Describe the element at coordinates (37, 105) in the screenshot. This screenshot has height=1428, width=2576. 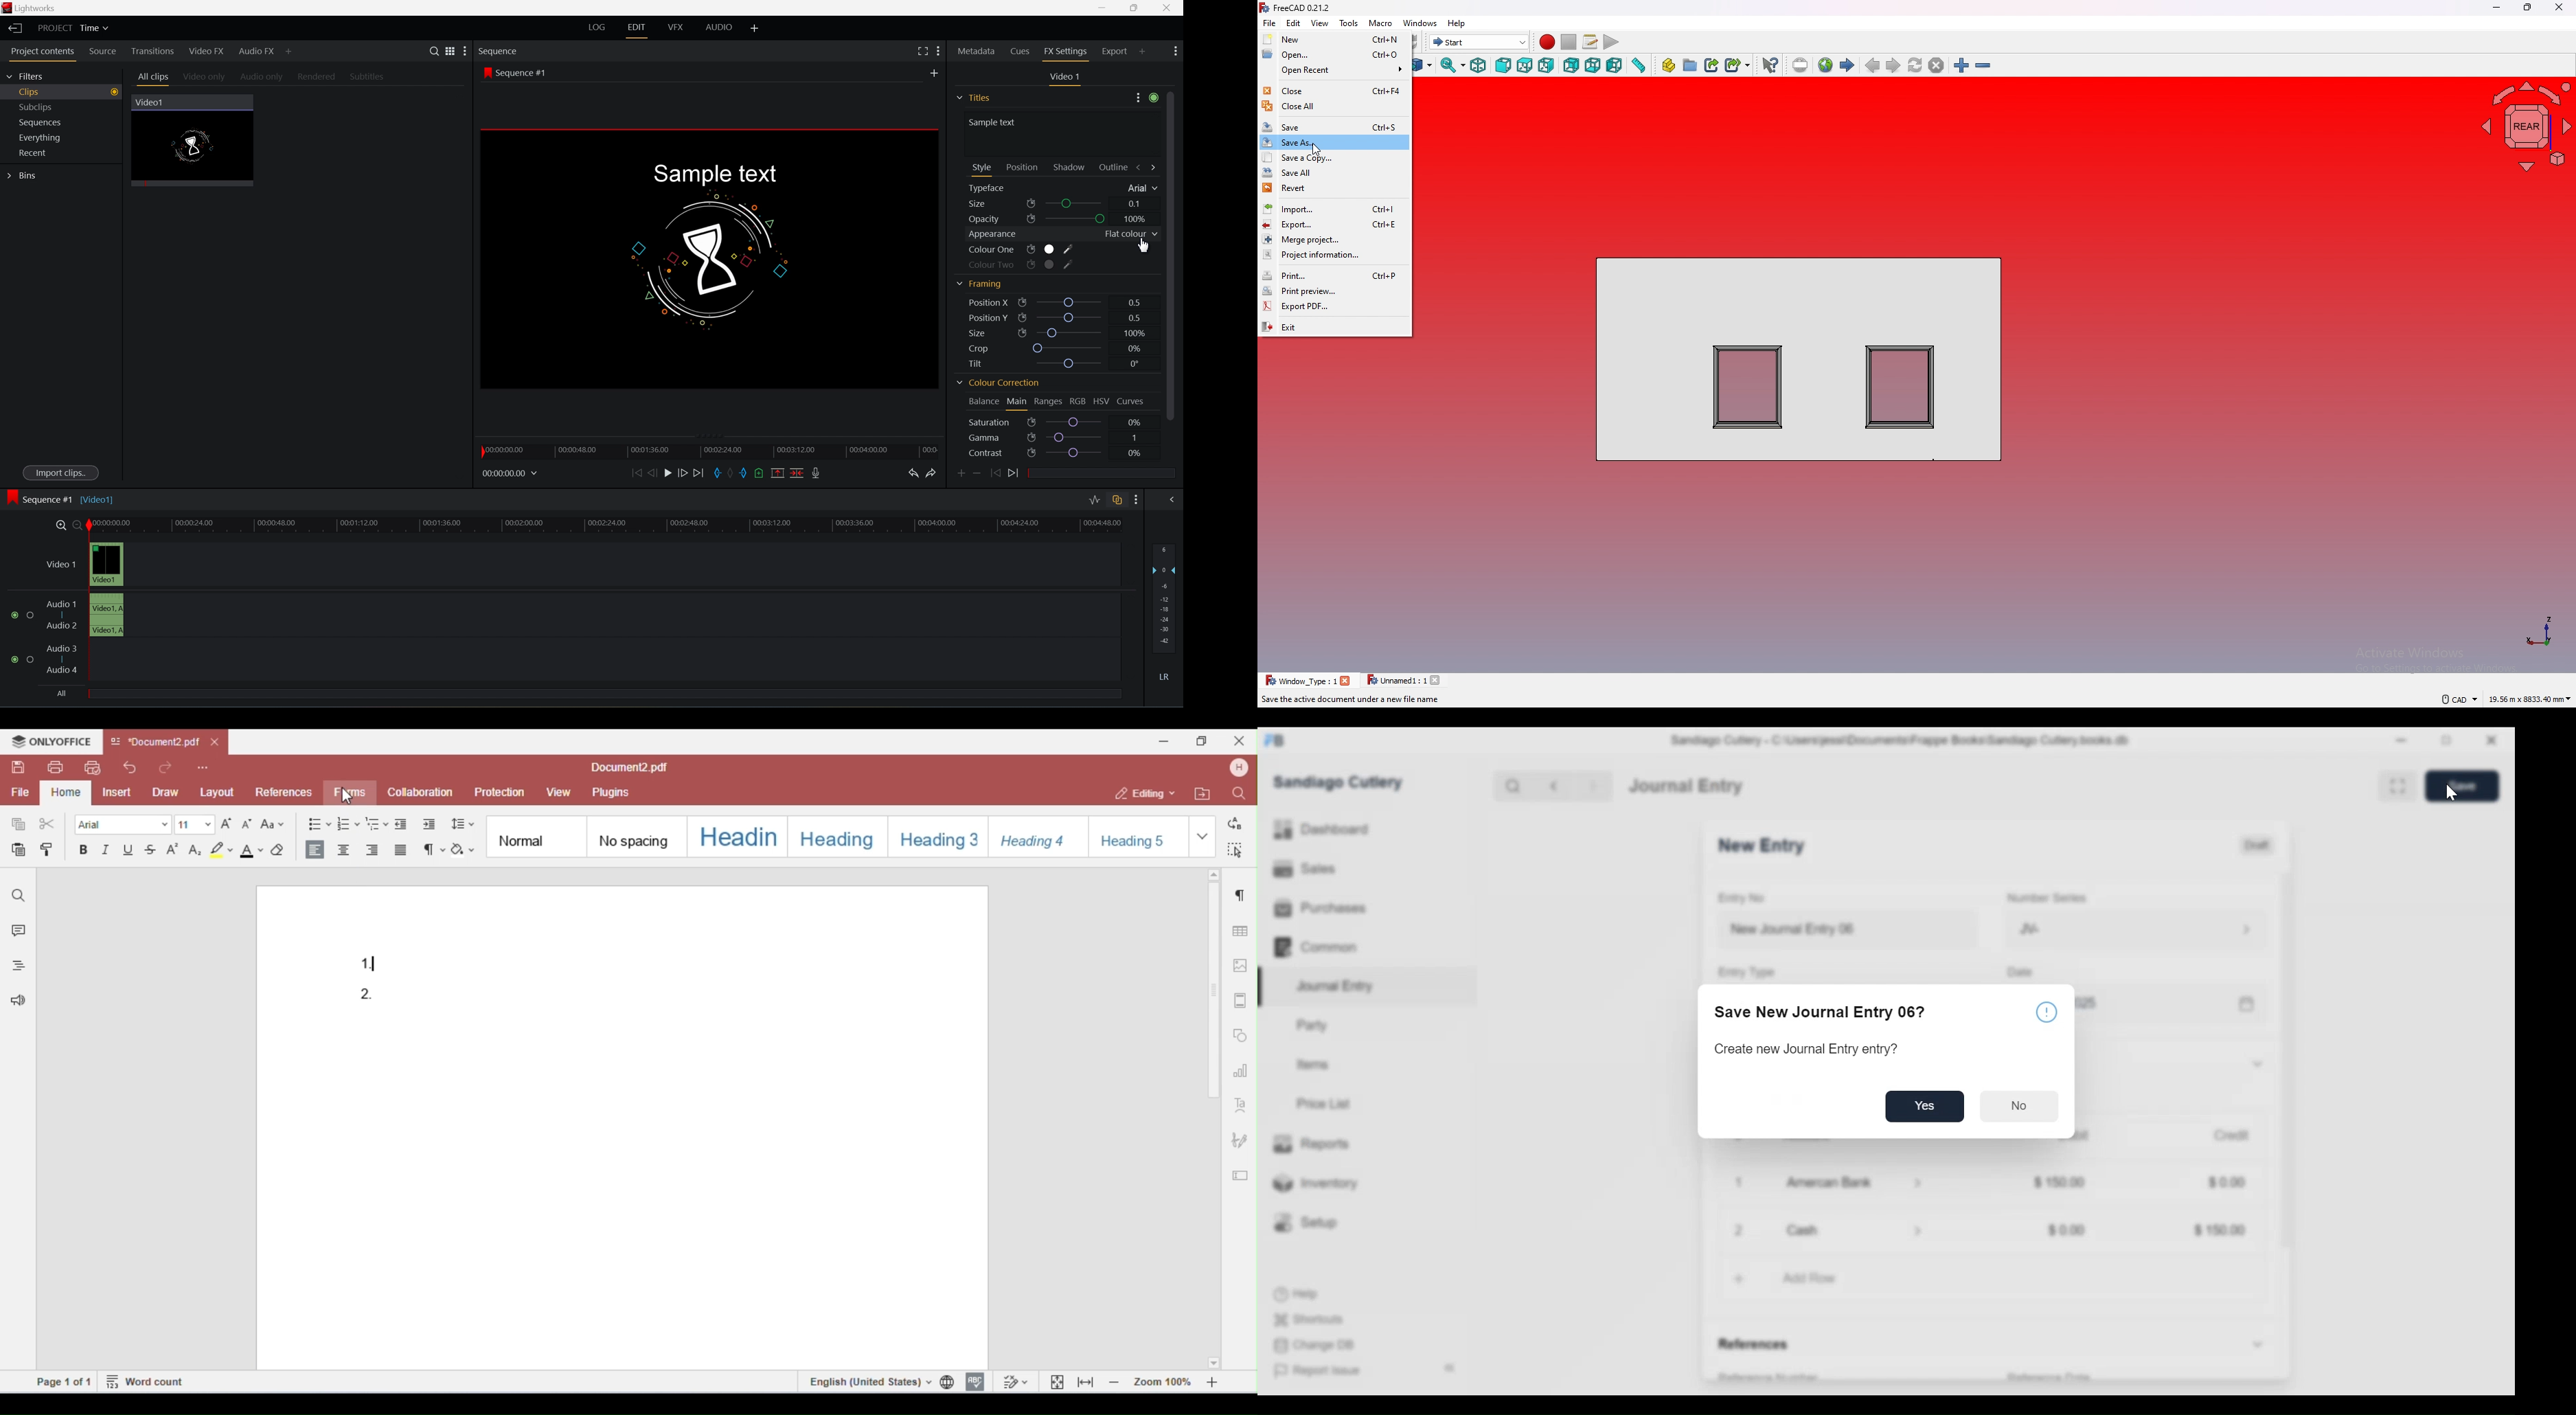
I see `Subclips` at that location.